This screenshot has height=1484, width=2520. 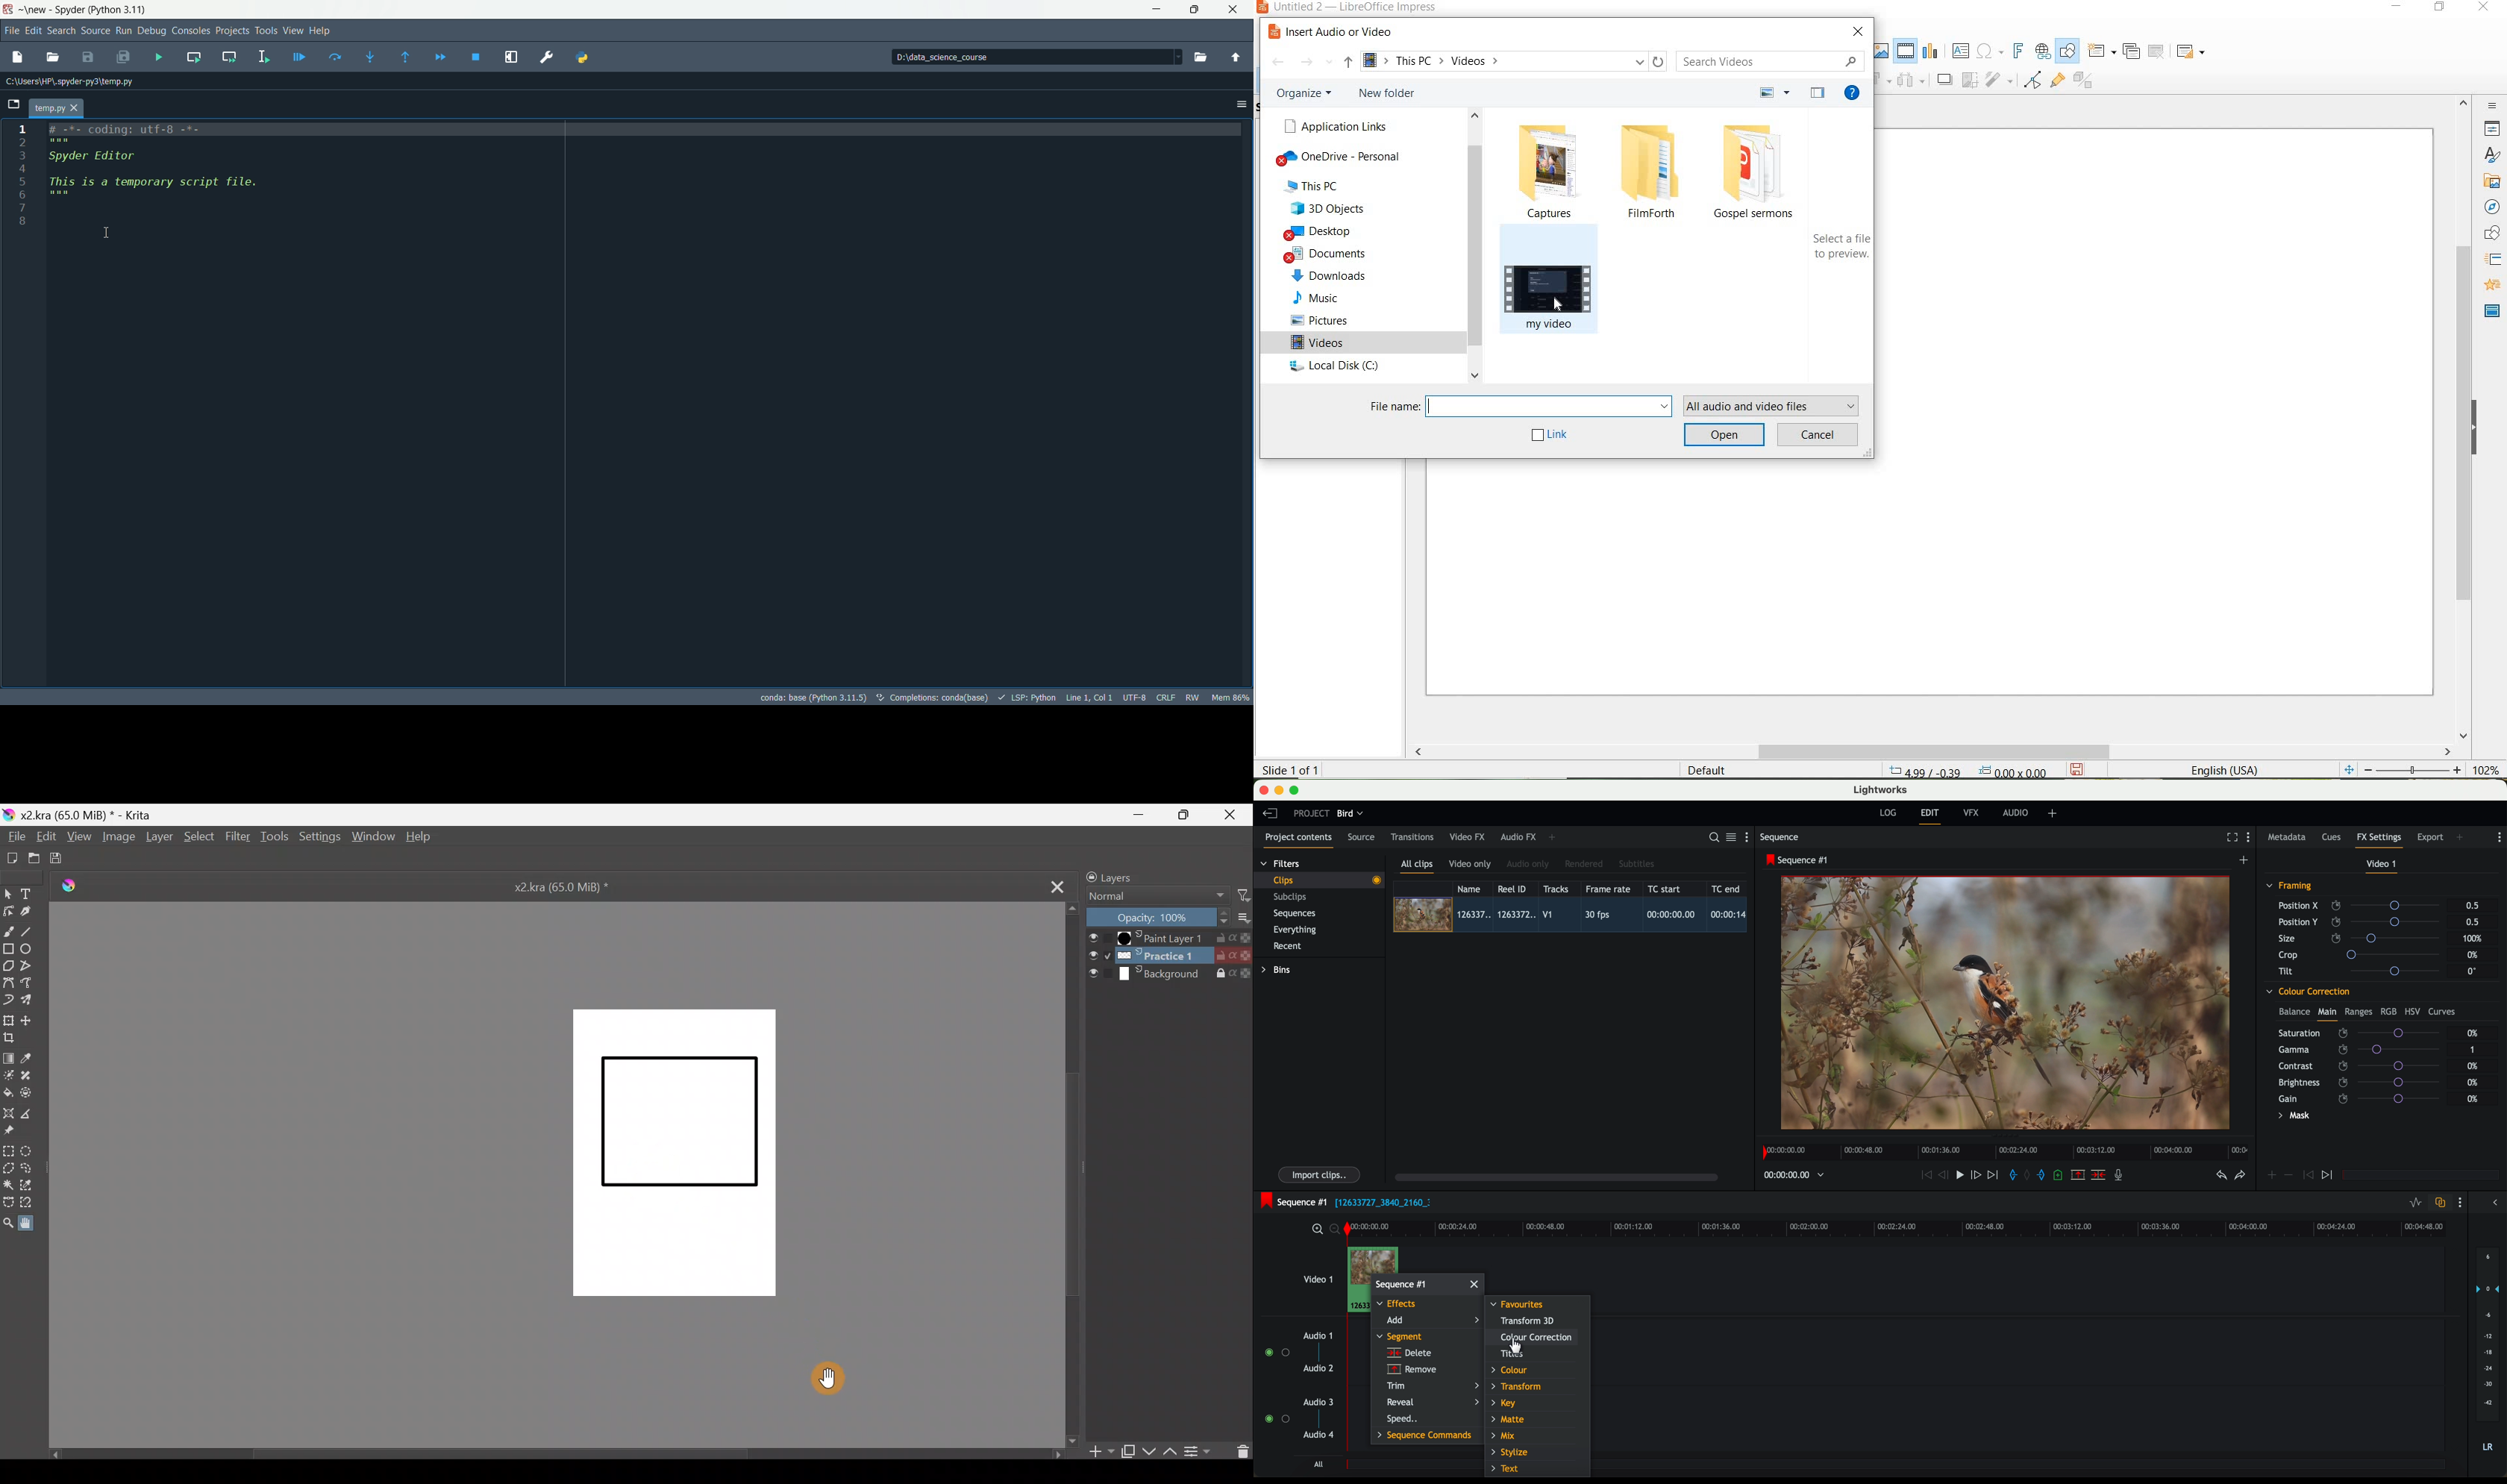 What do you see at coordinates (8, 968) in the screenshot?
I see `Polygon tool` at bounding box center [8, 968].